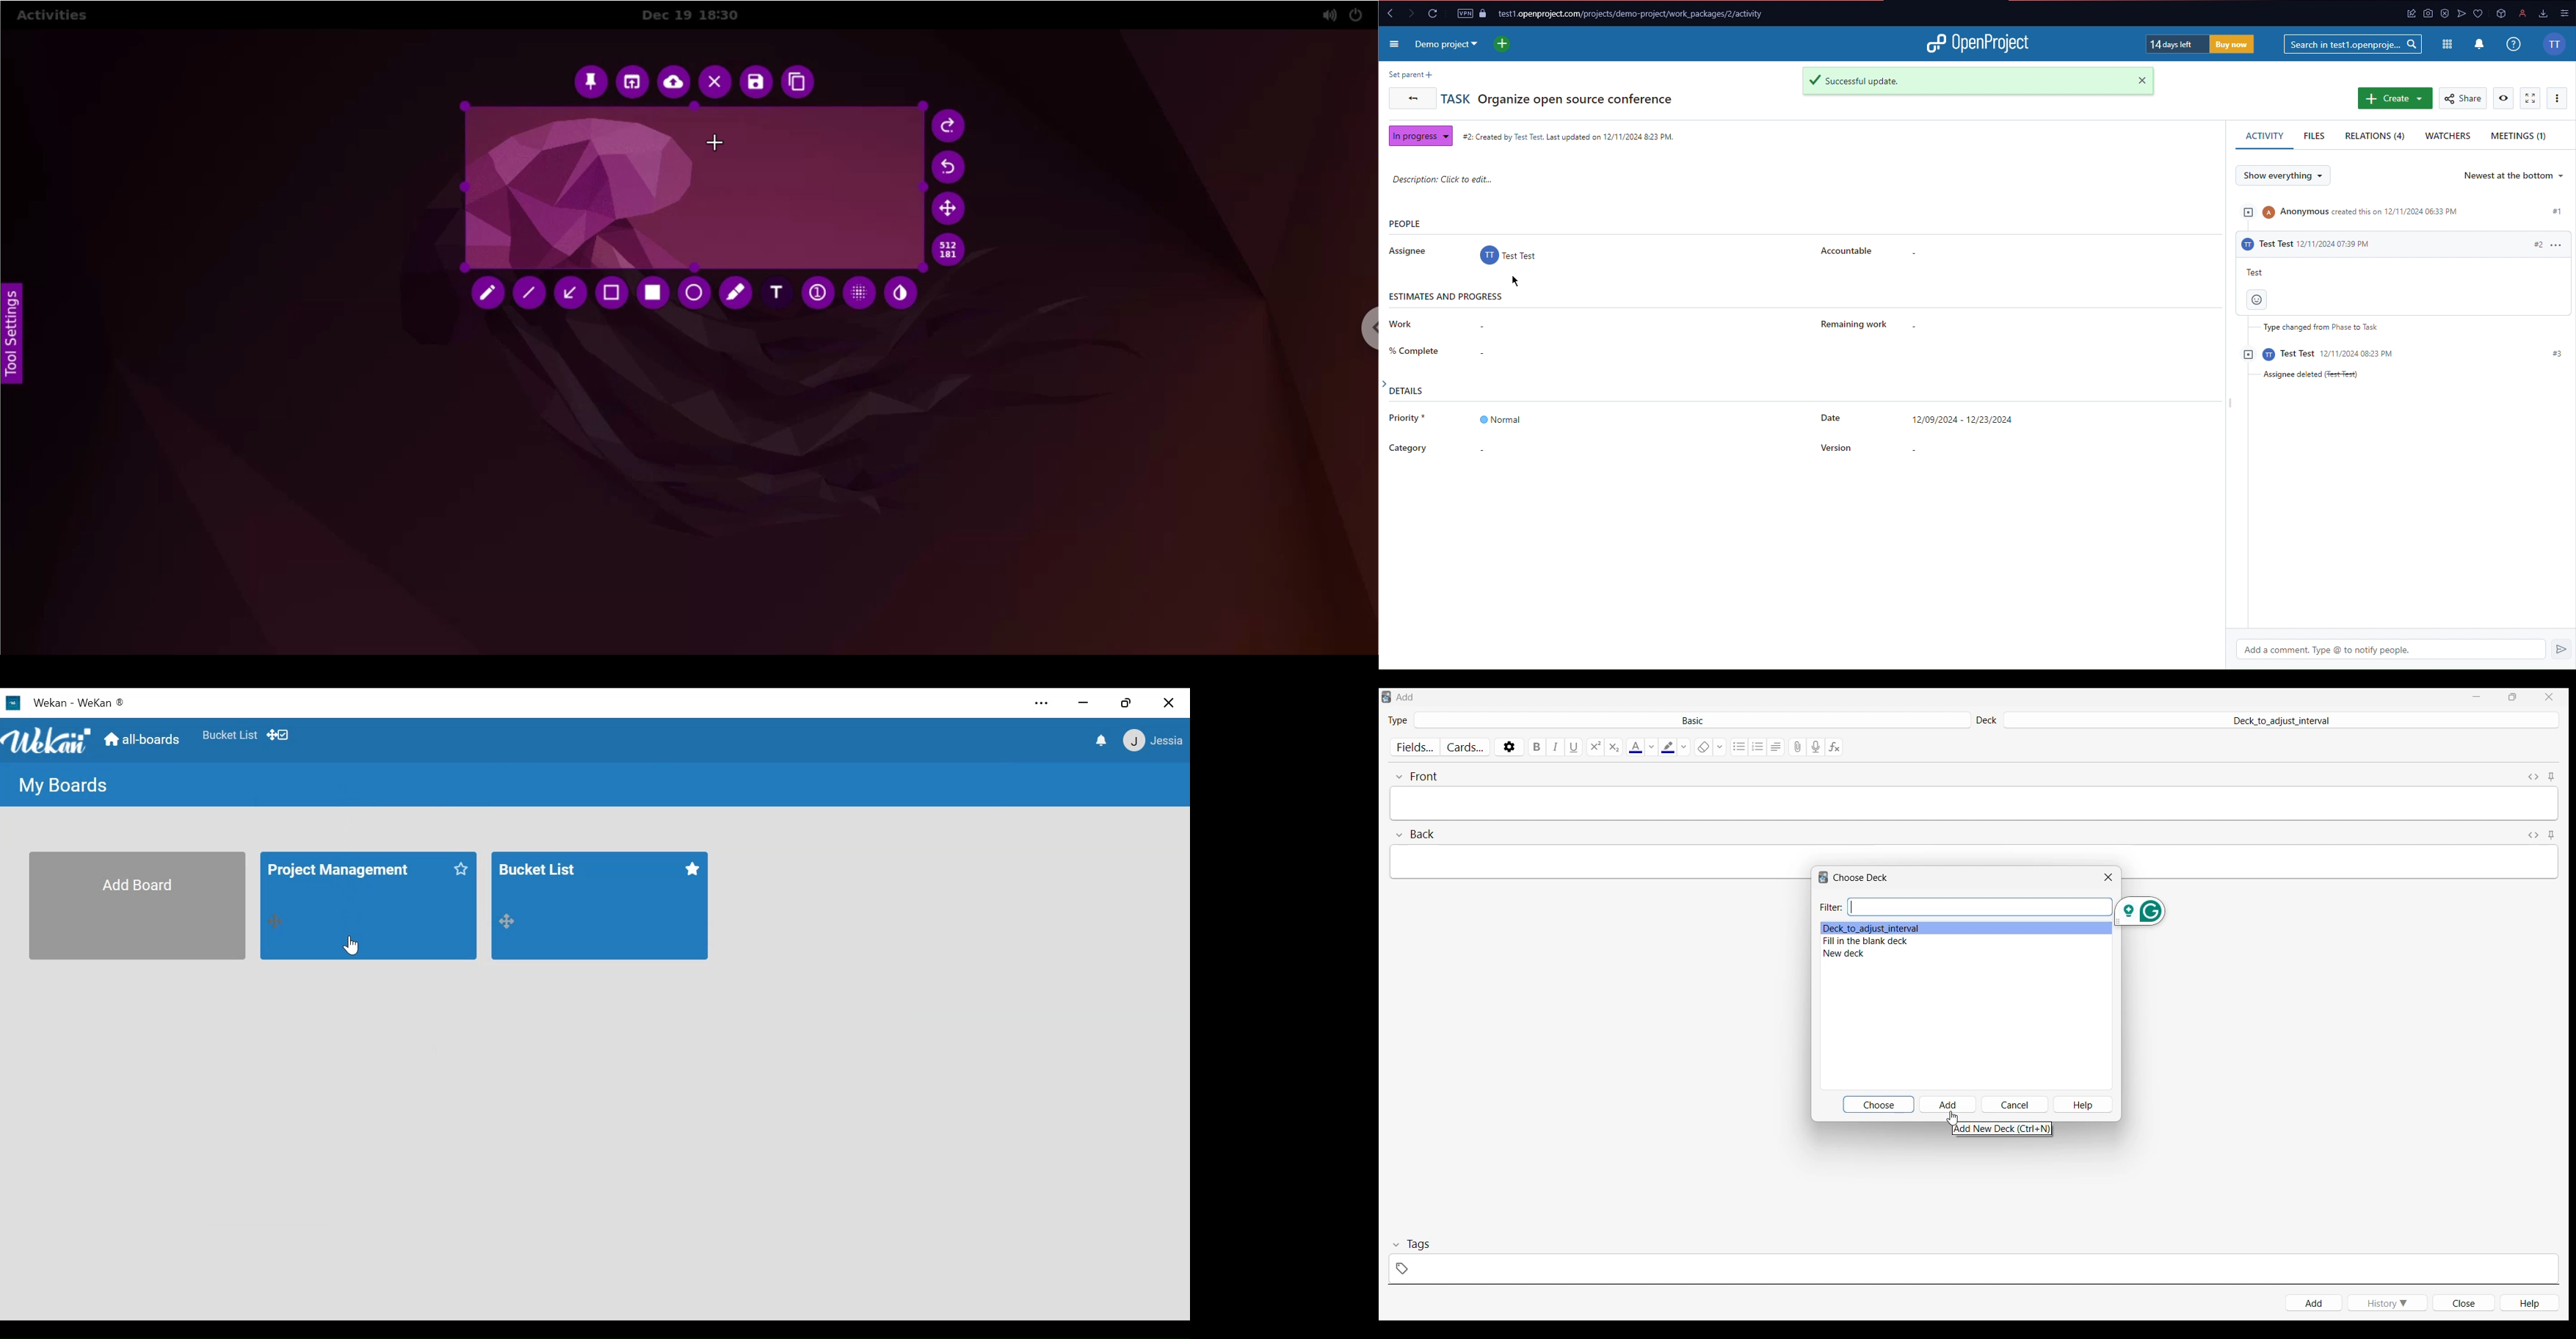  What do you see at coordinates (1410, 74) in the screenshot?
I see `Set parent` at bounding box center [1410, 74].